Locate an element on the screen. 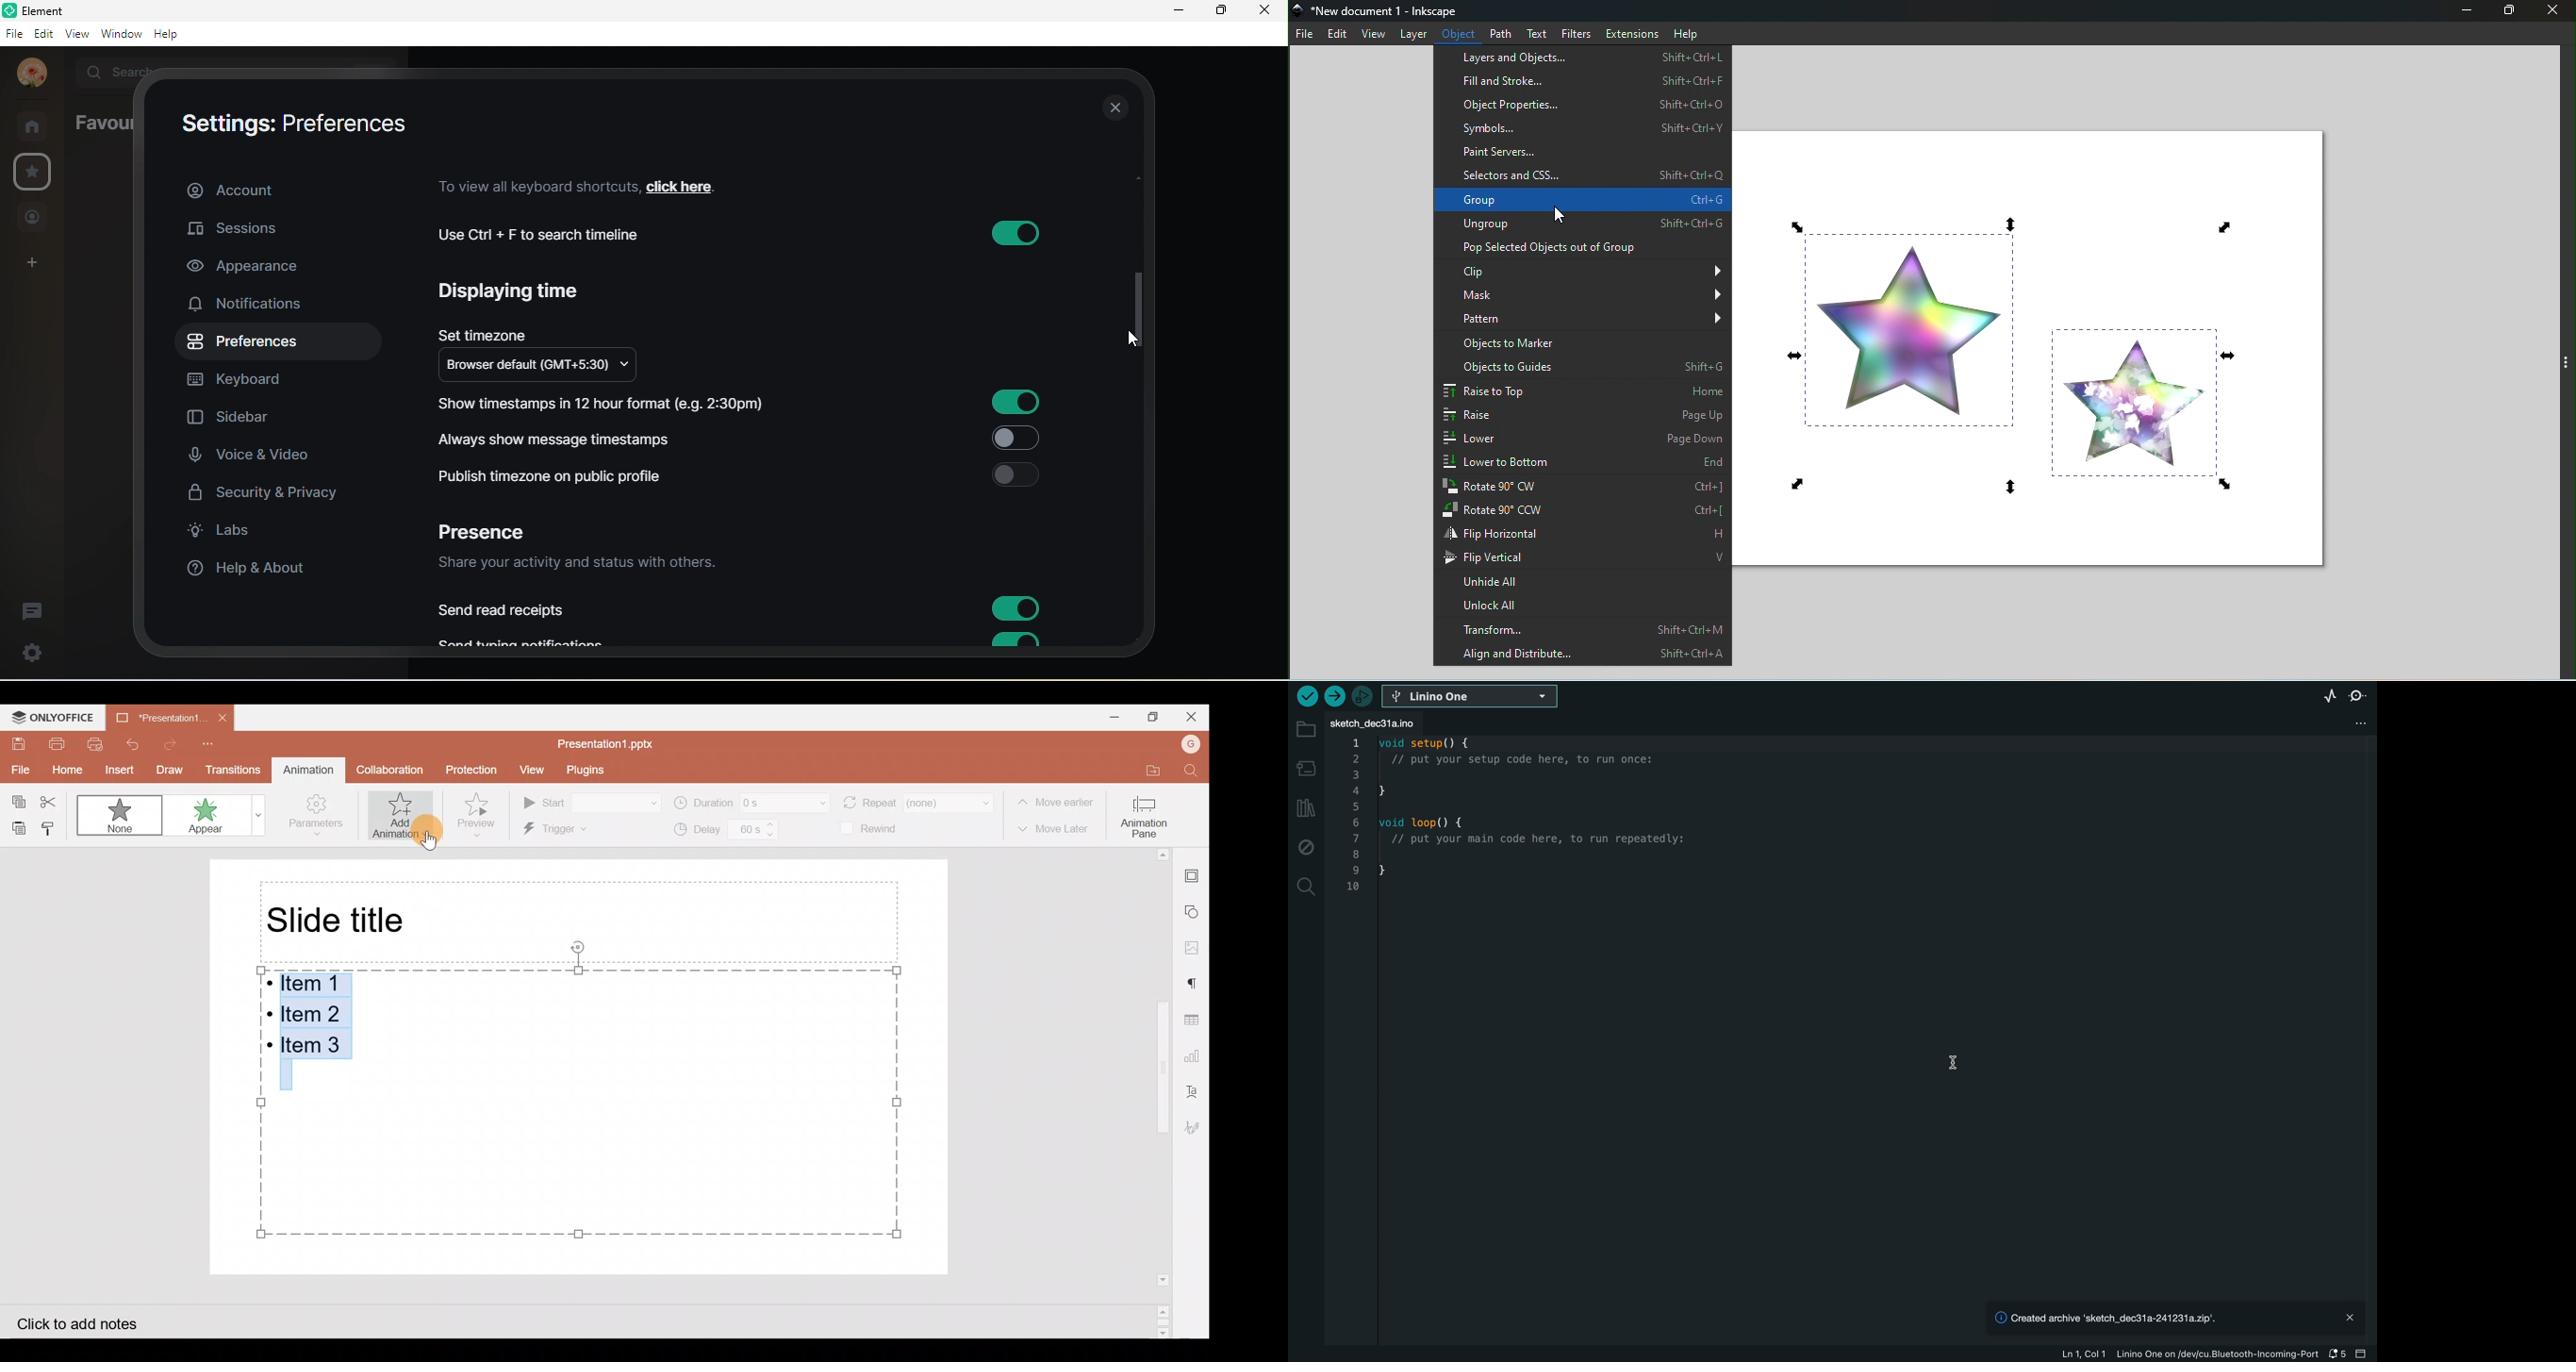 The width and height of the screenshot is (2576, 1372). Path is located at coordinates (1504, 32).